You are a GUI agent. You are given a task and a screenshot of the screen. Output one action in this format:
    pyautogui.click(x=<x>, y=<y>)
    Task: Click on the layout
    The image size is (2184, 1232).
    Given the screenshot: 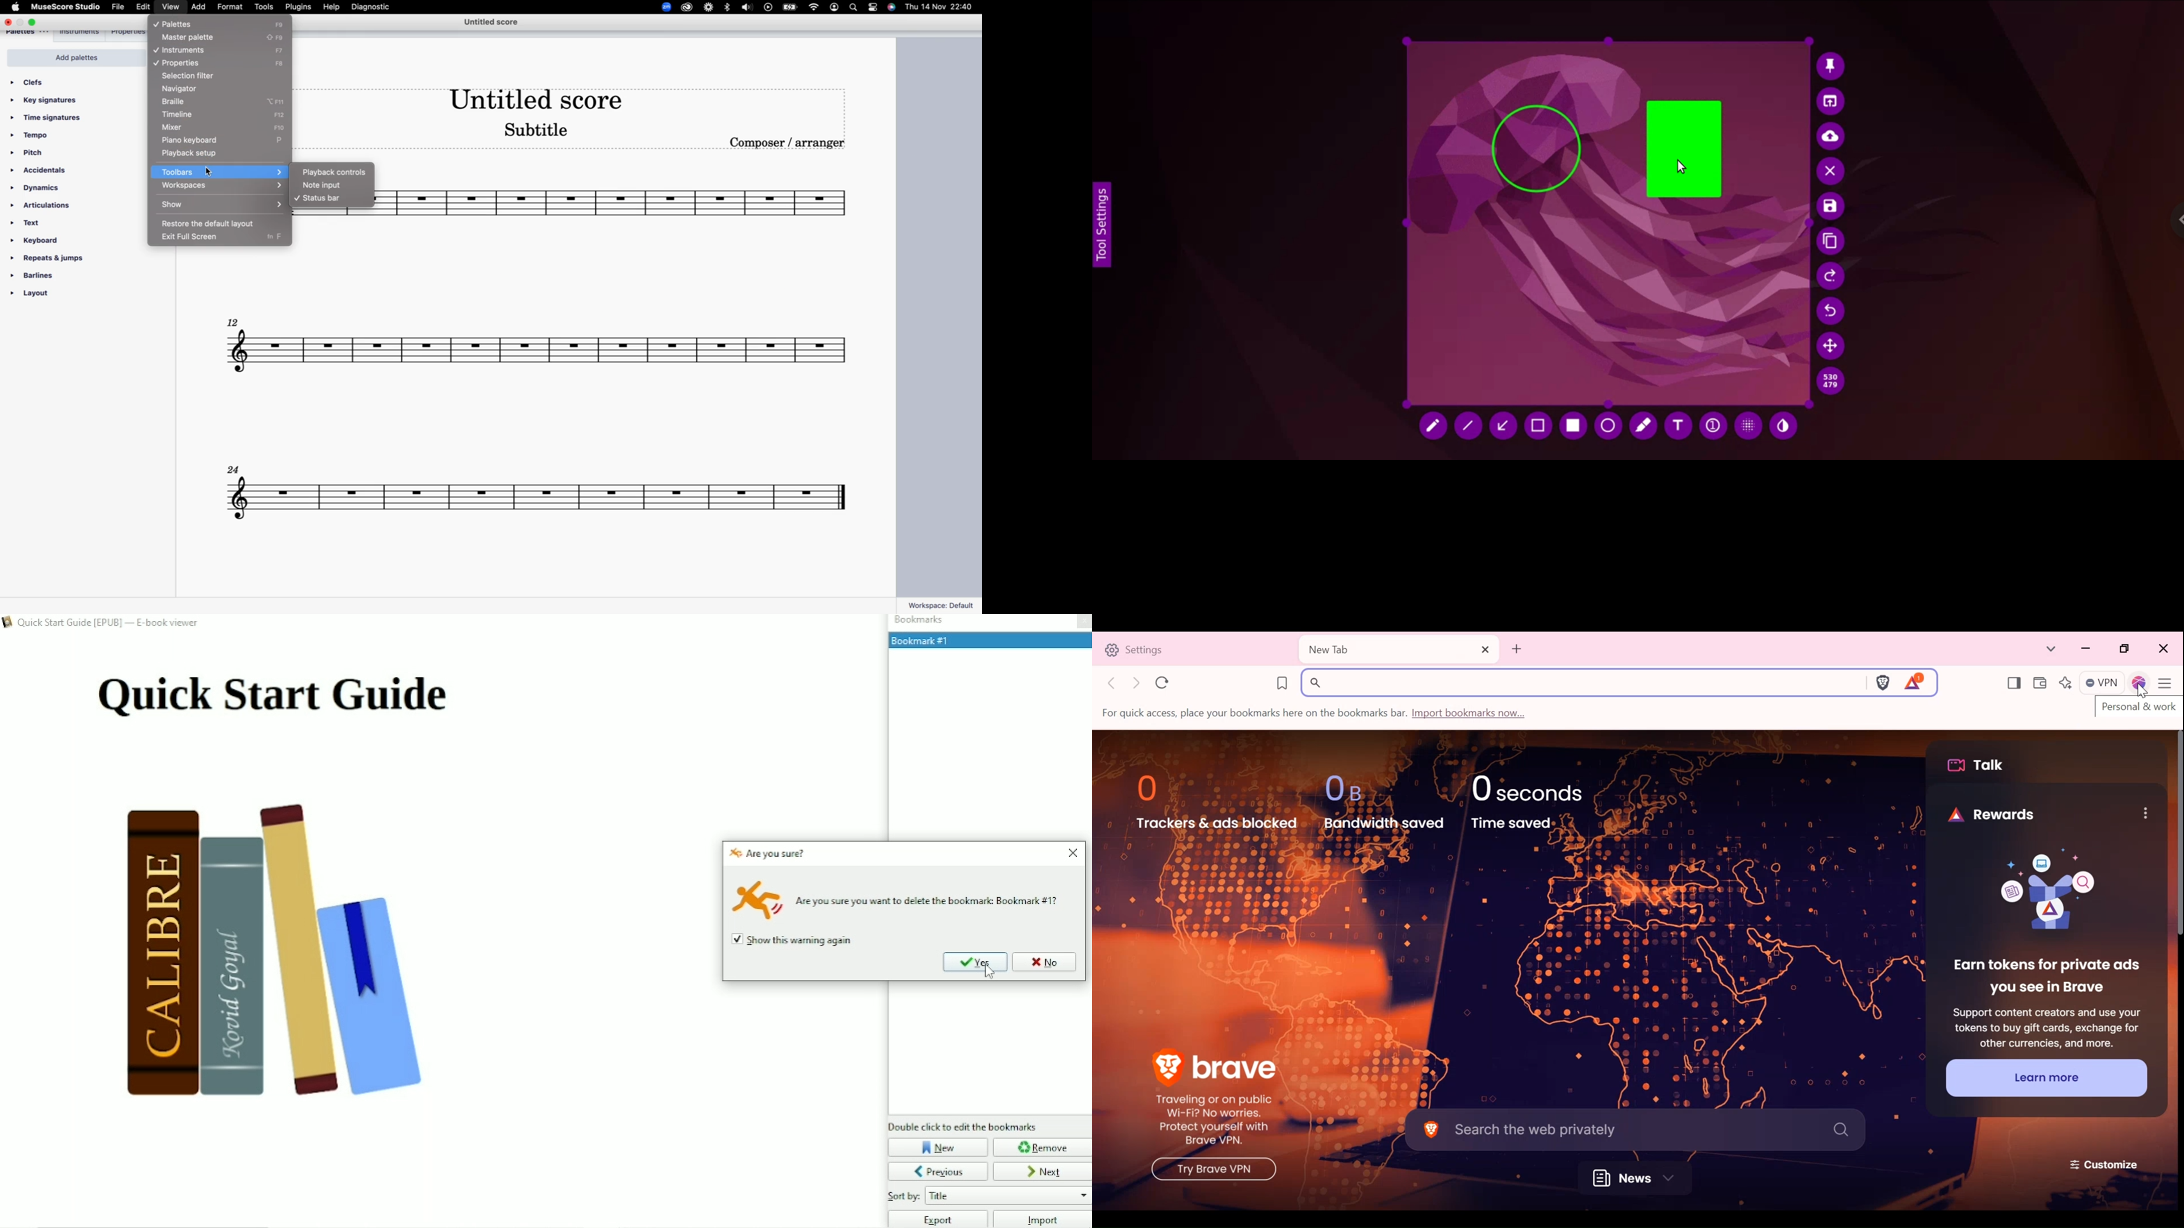 What is the action you would take?
    pyautogui.click(x=52, y=296)
    